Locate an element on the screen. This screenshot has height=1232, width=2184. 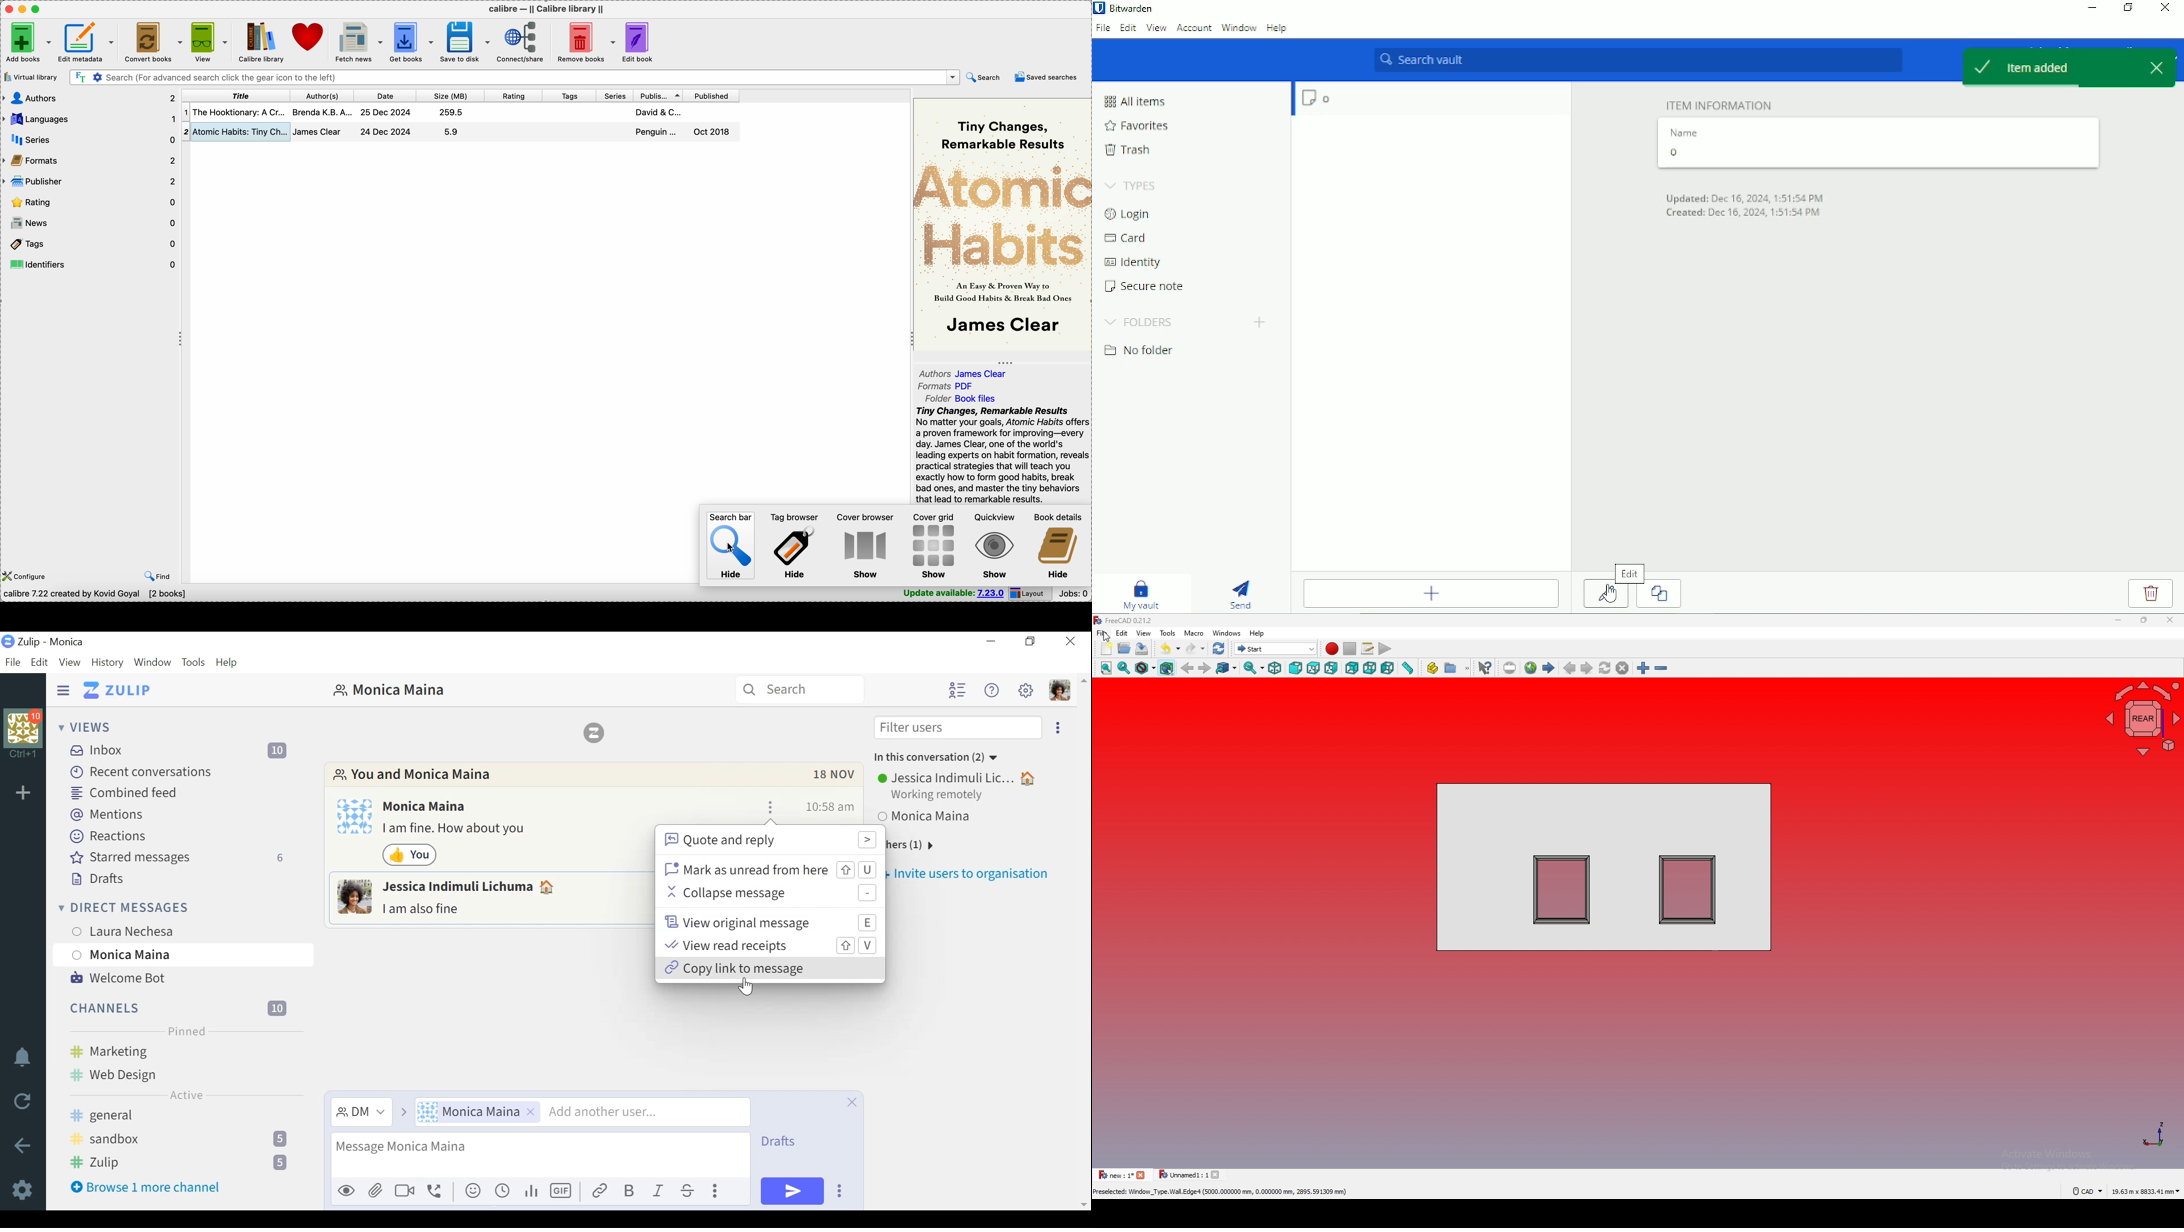
view is located at coordinates (1144, 633).